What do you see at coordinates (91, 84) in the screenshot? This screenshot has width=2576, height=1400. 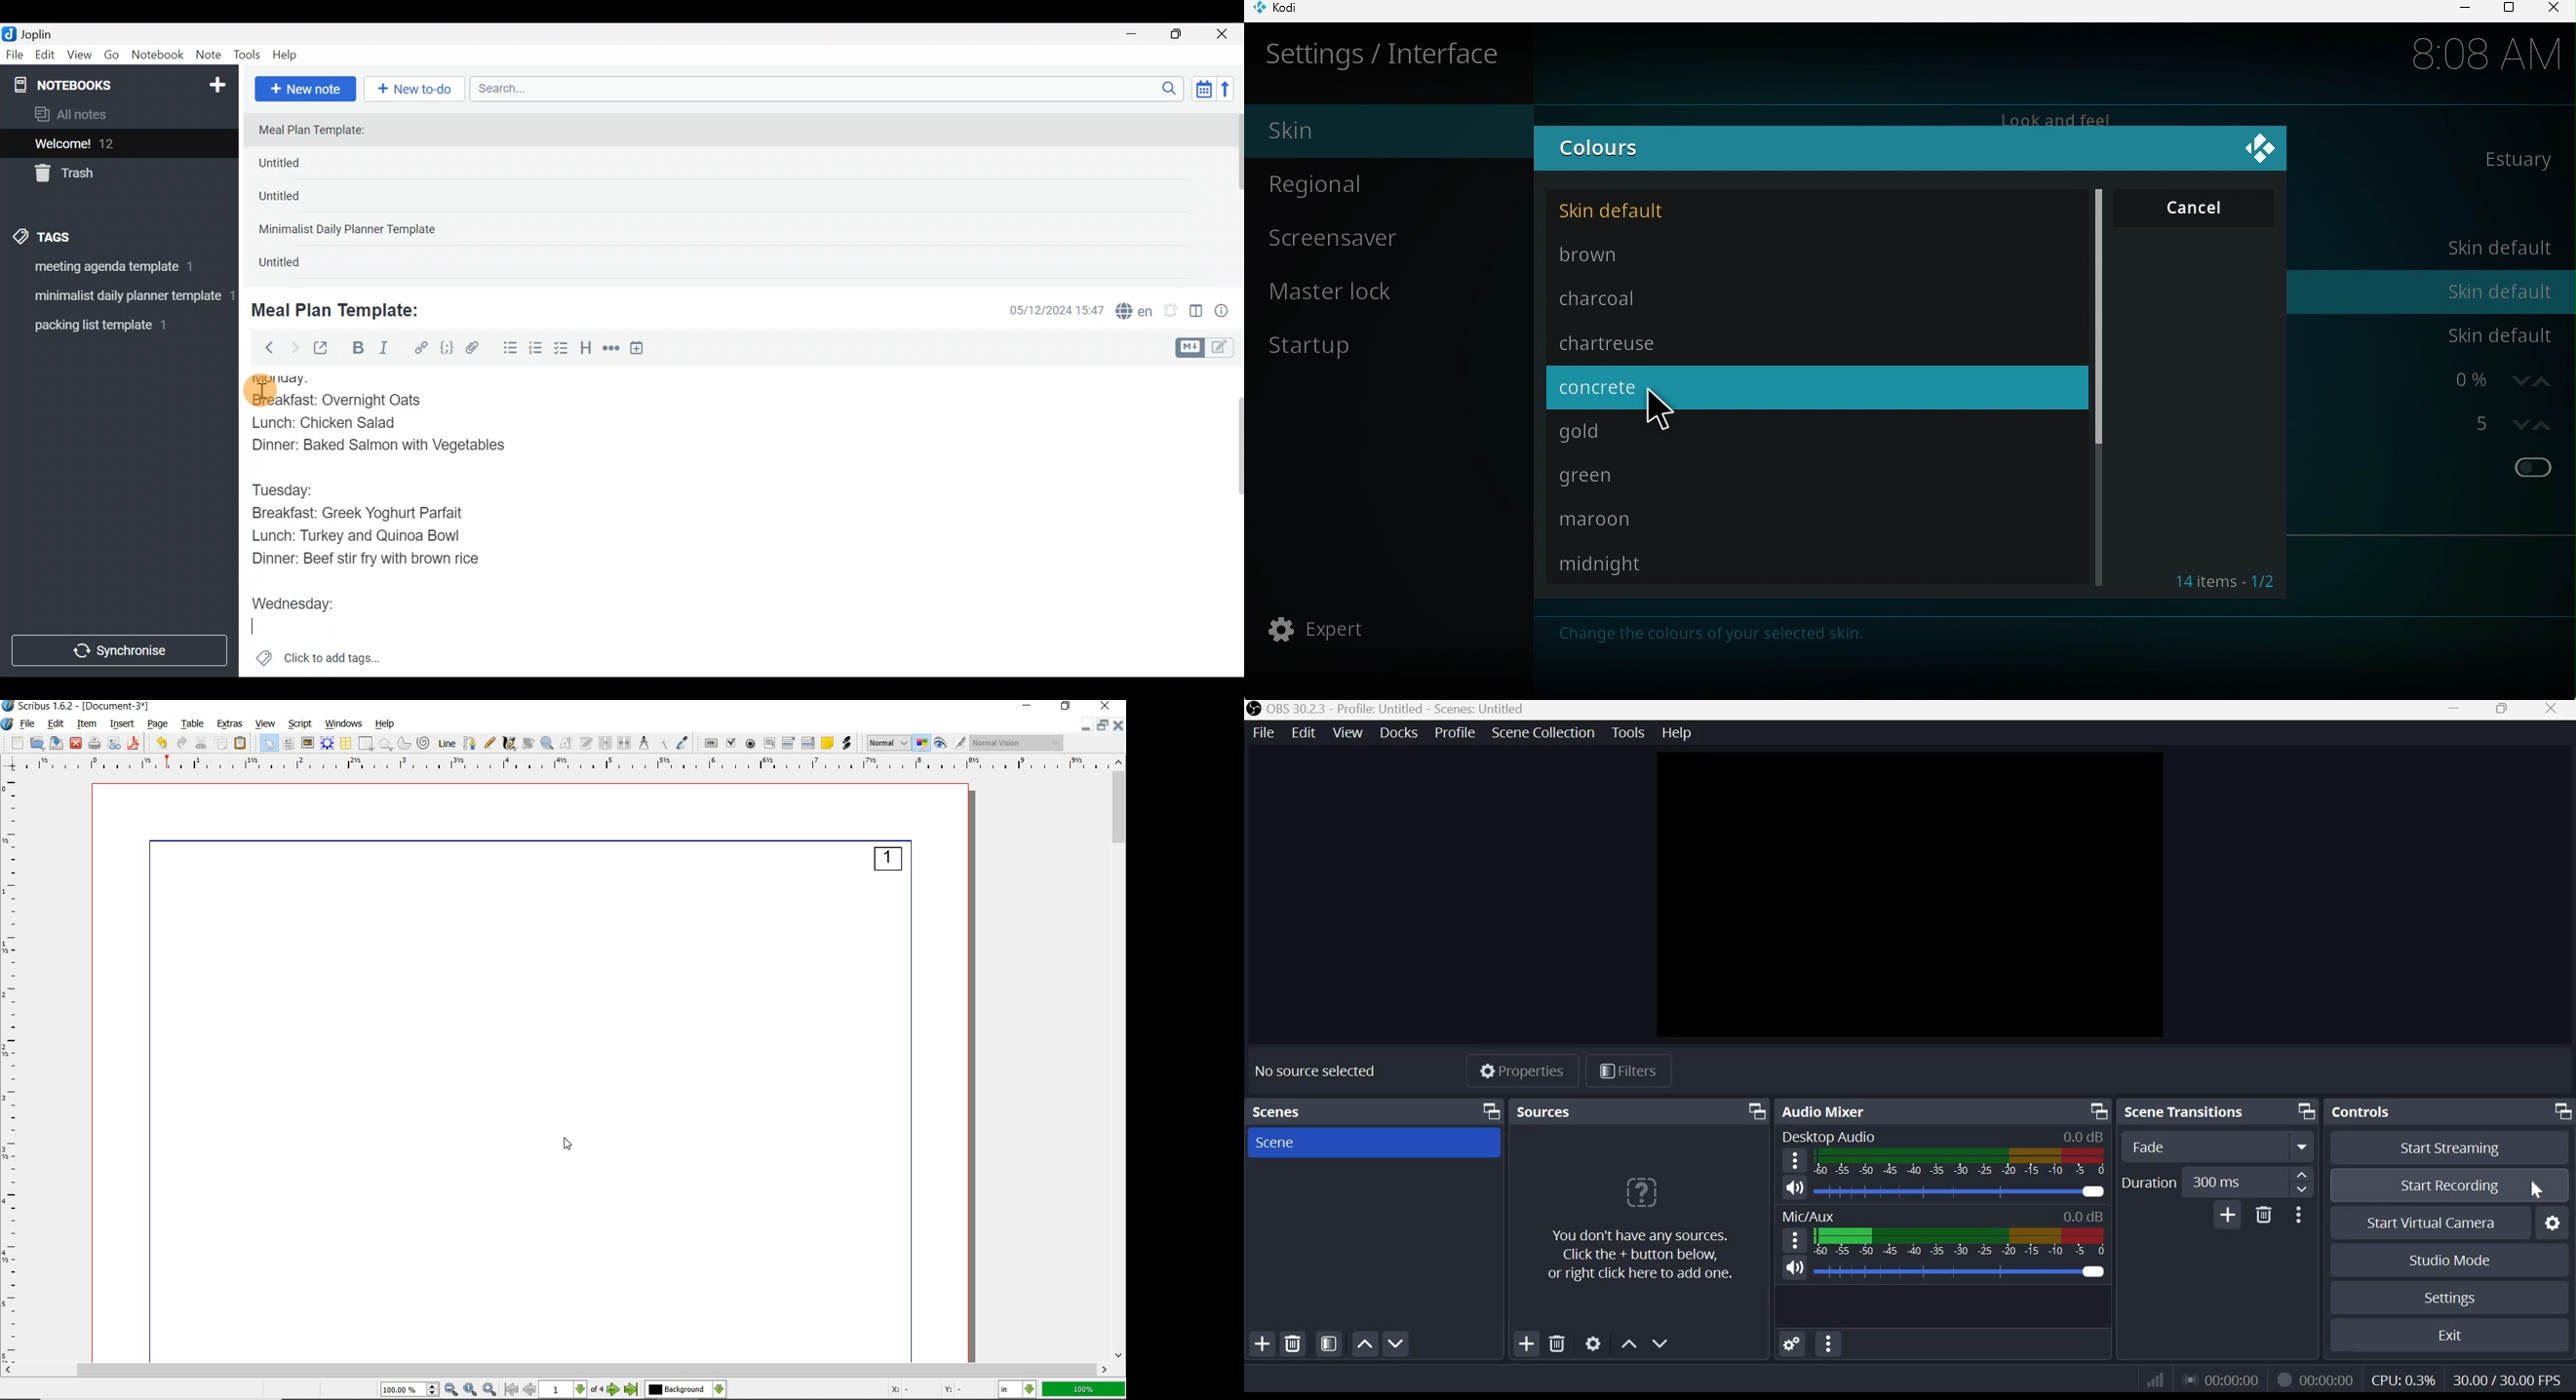 I see `Notebooks` at bounding box center [91, 84].